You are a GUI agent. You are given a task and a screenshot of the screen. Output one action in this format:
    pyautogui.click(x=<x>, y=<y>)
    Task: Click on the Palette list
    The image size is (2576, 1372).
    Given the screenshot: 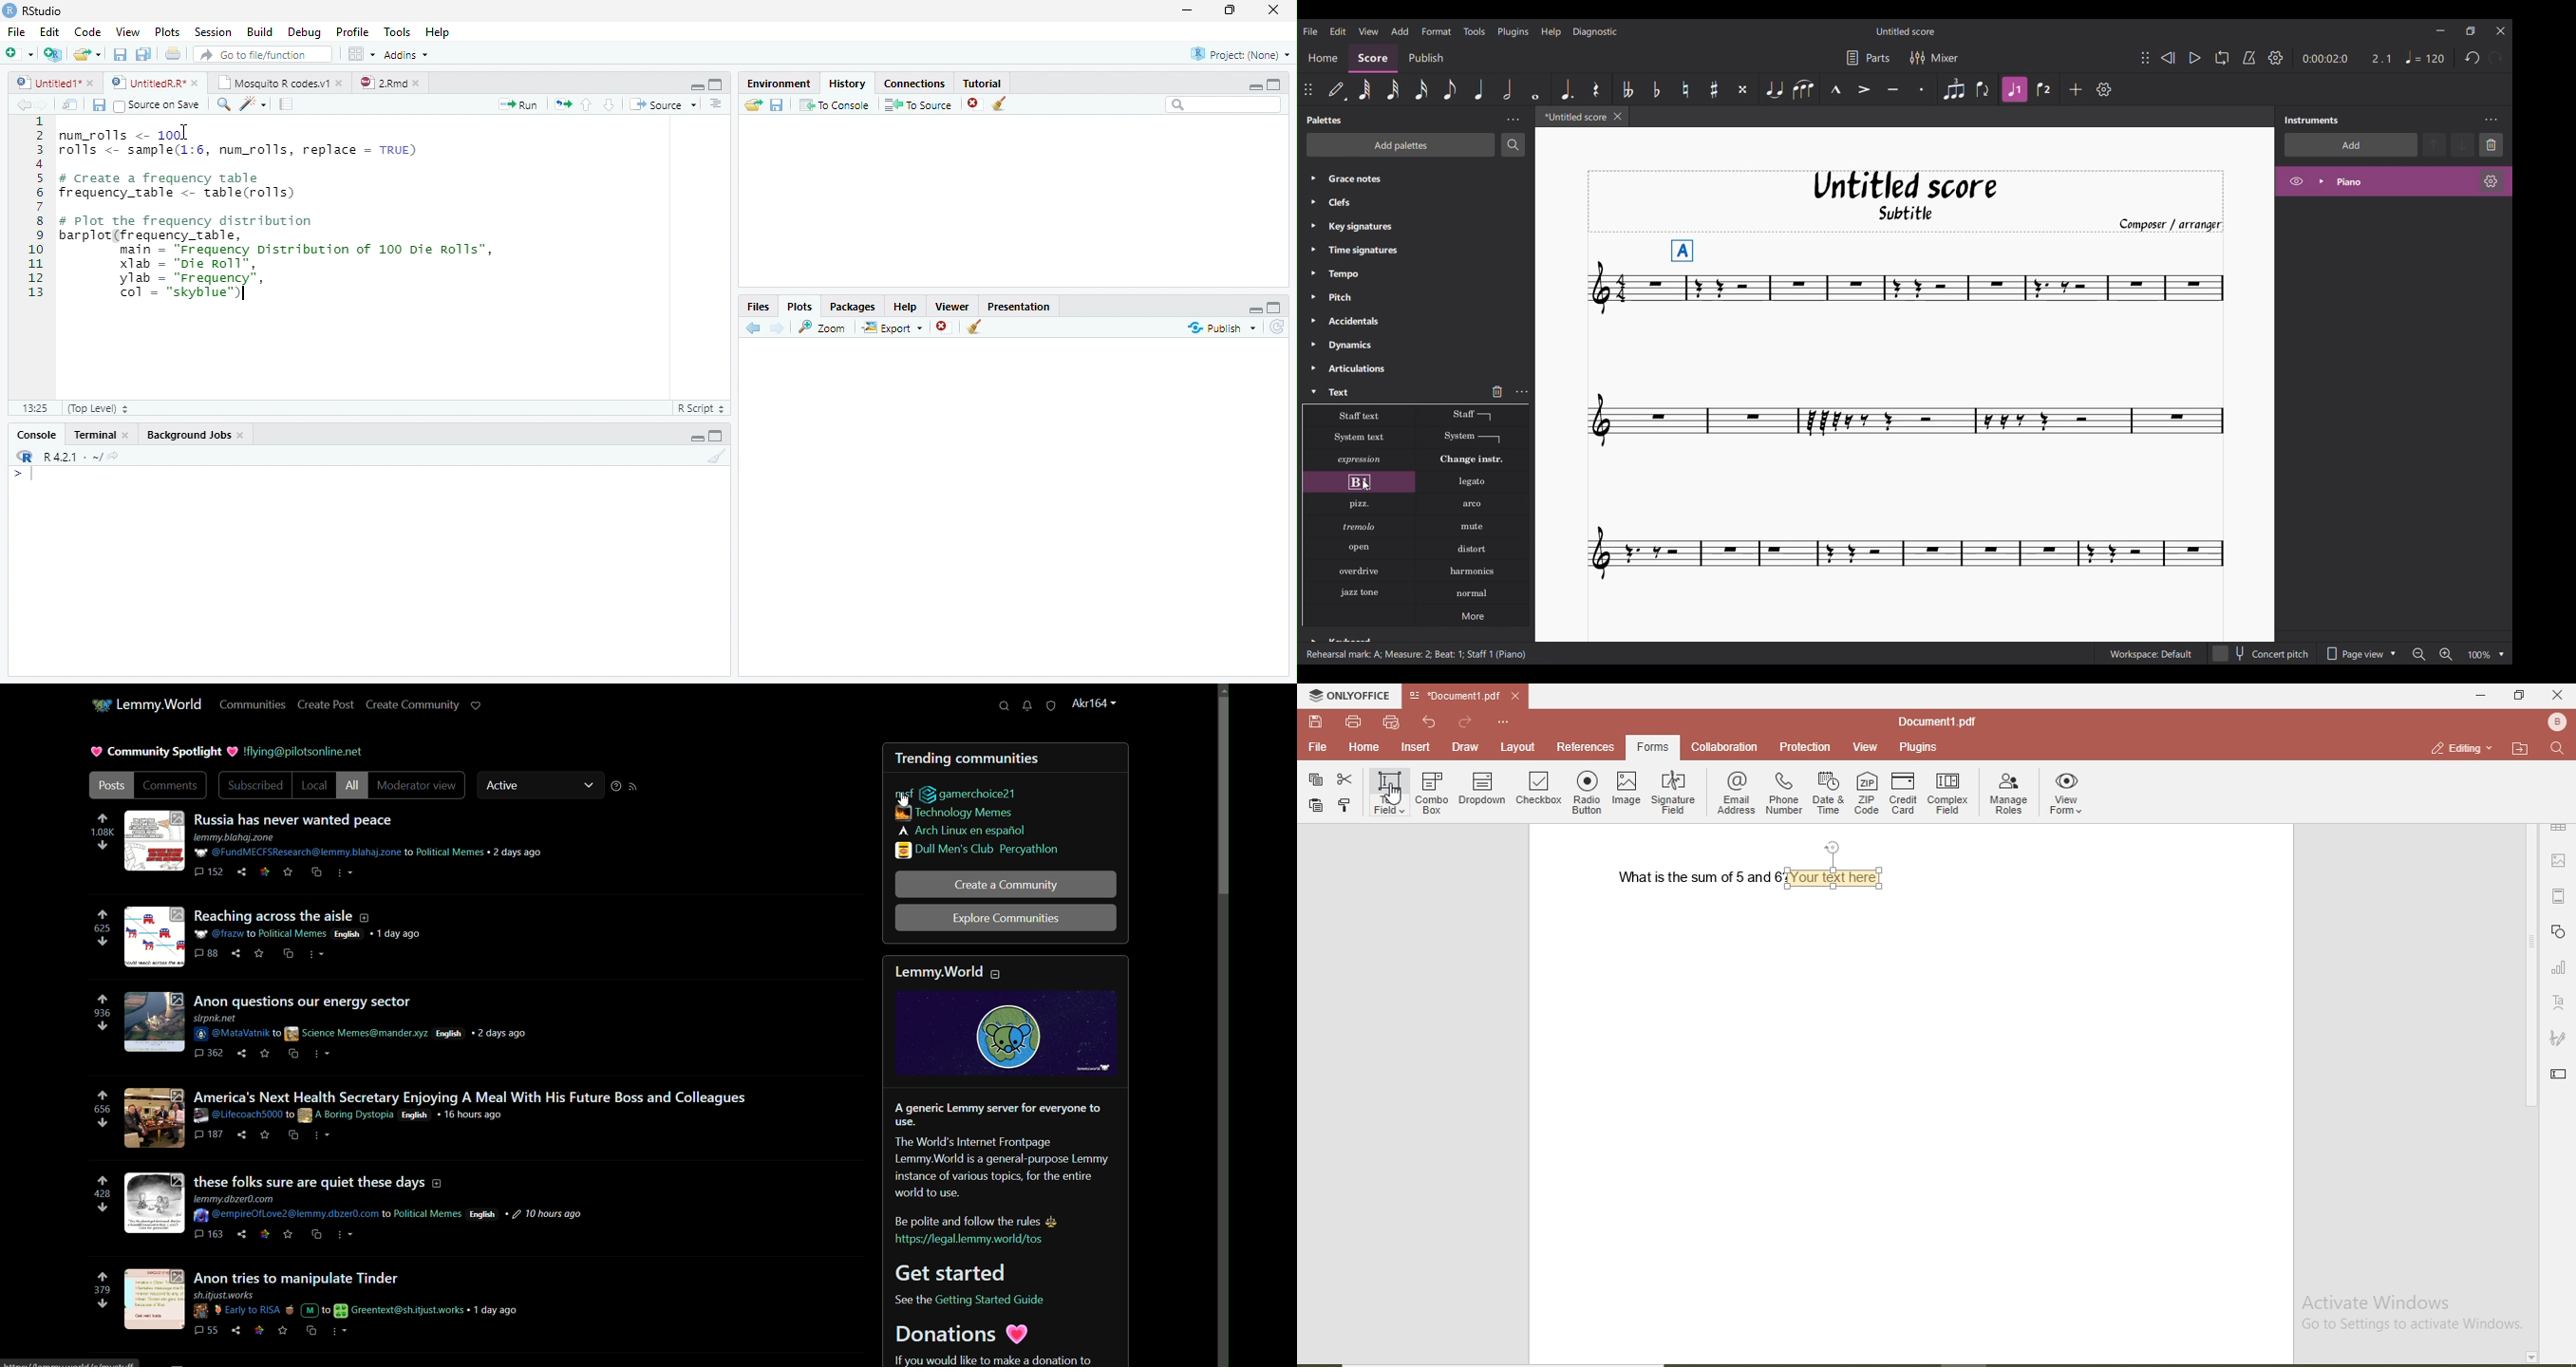 What is the action you would take?
    pyautogui.click(x=1401, y=287)
    